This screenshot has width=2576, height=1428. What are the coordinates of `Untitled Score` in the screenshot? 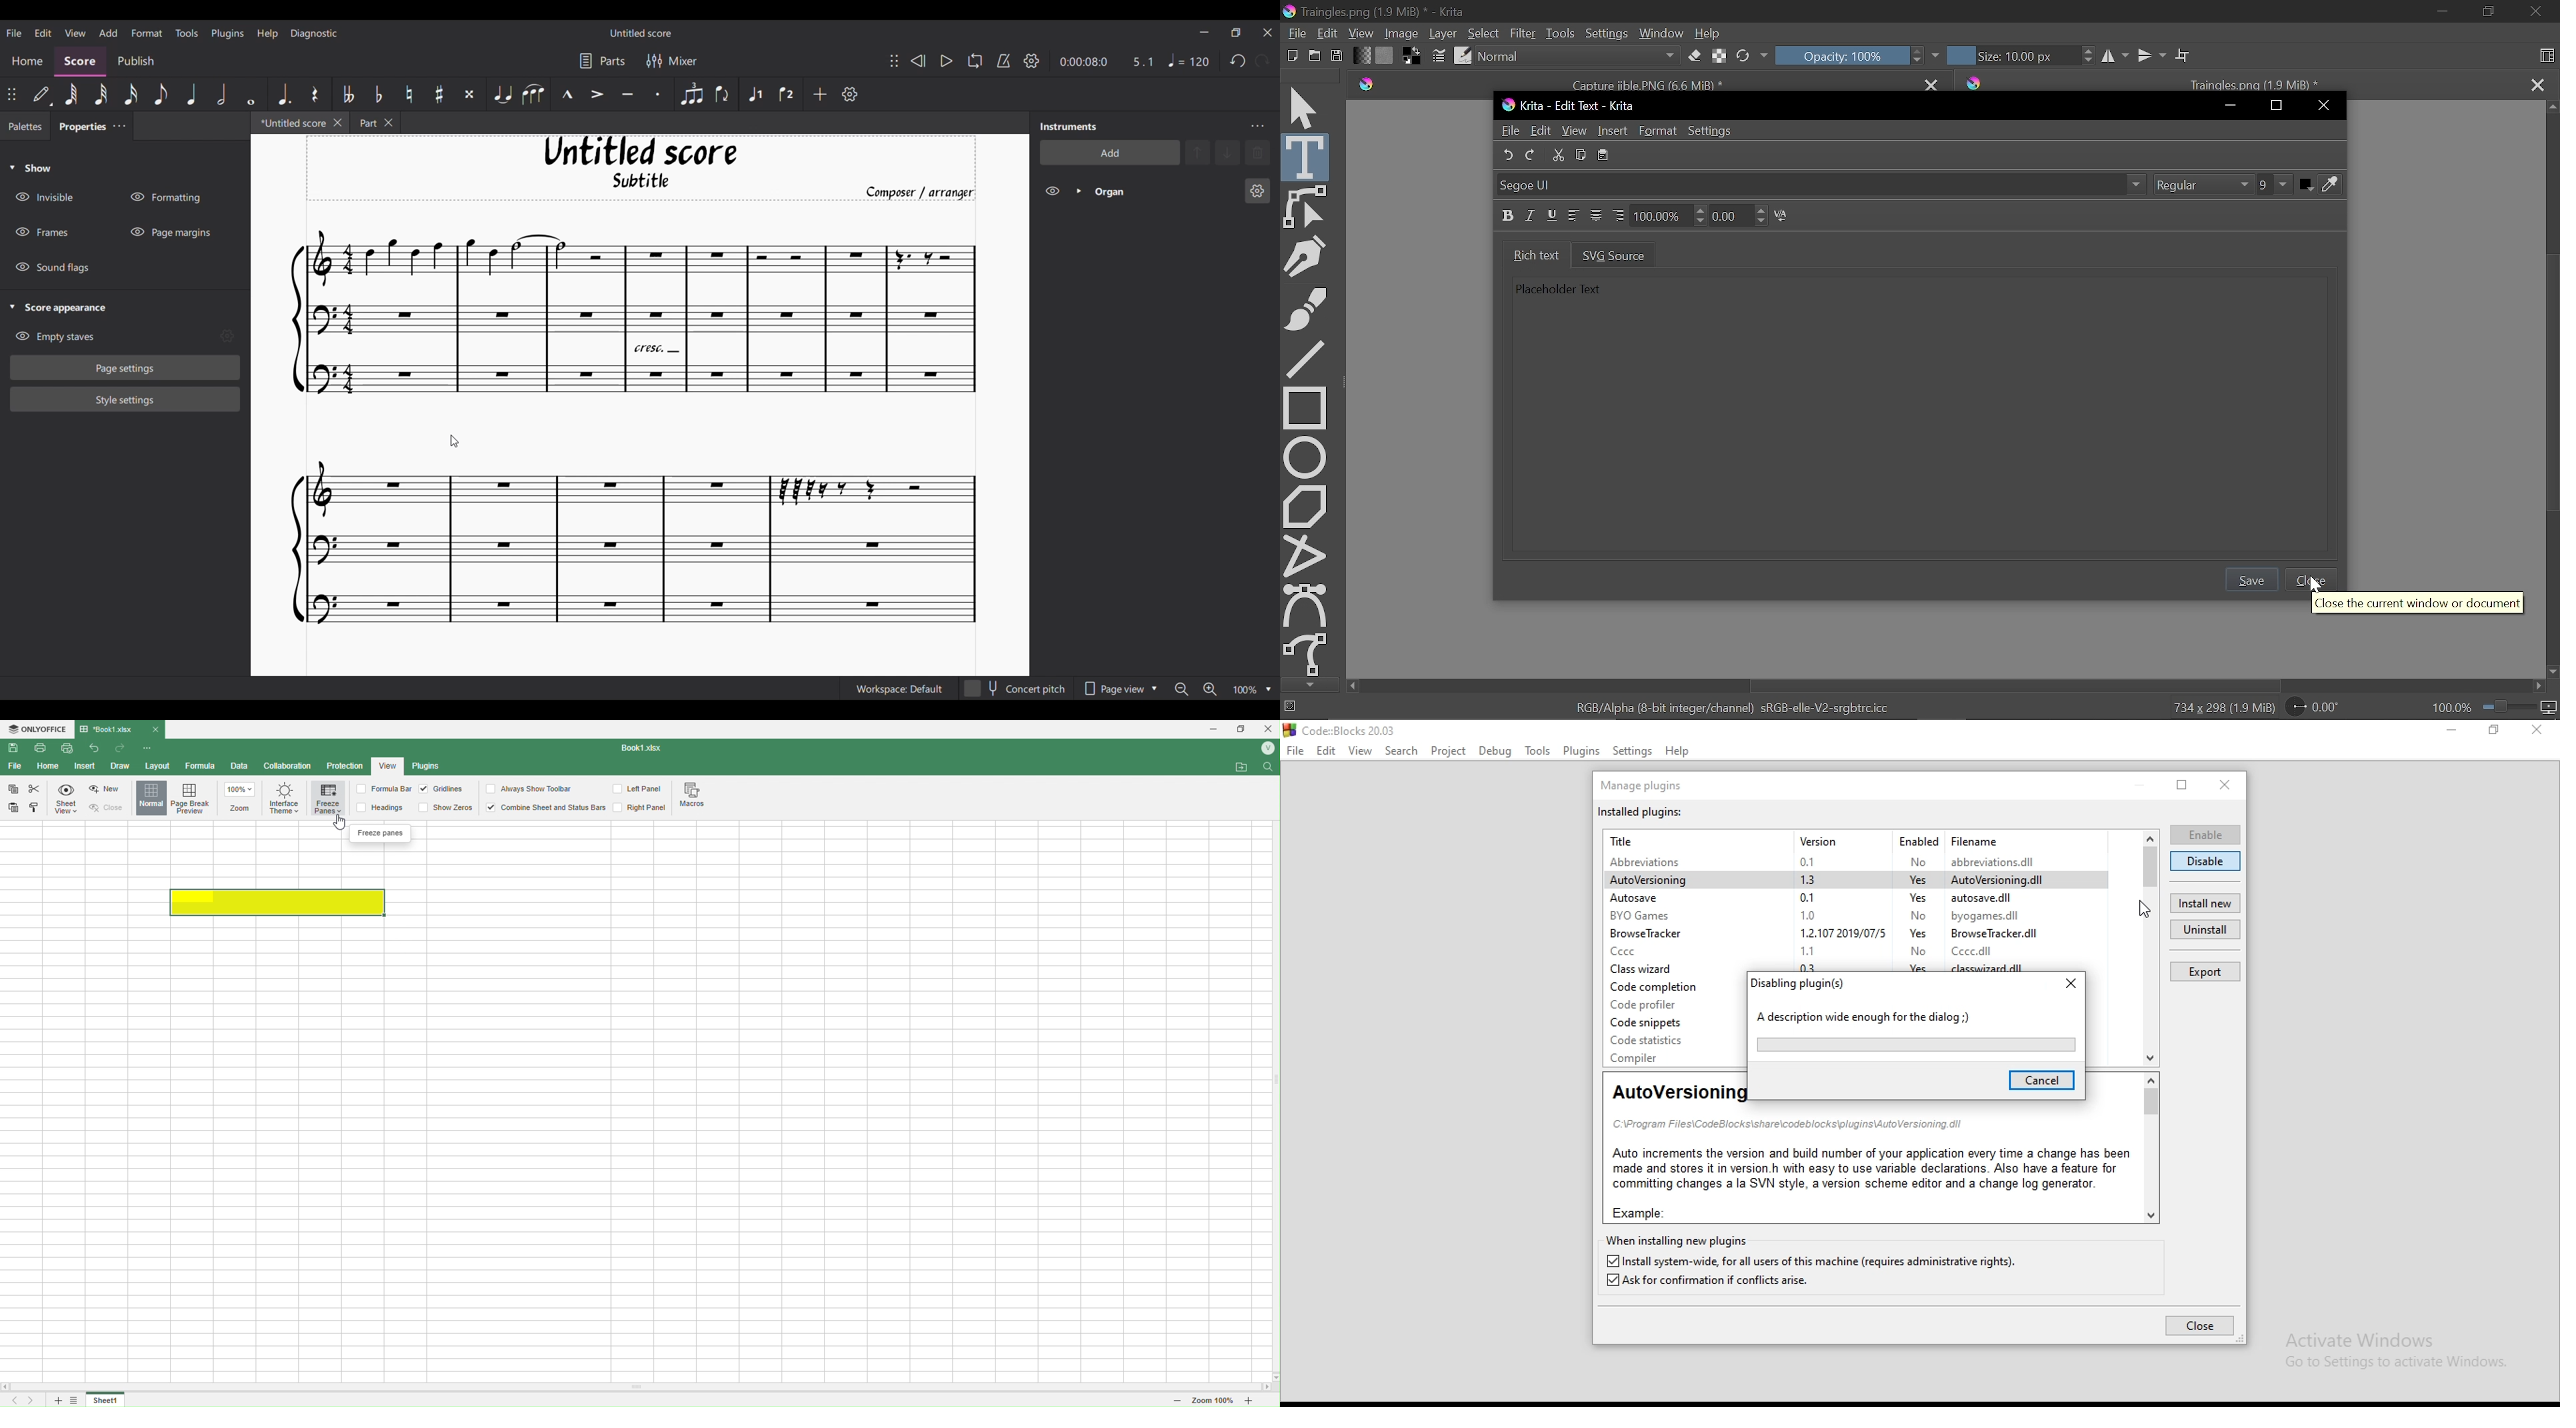 It's located at (641, 151).